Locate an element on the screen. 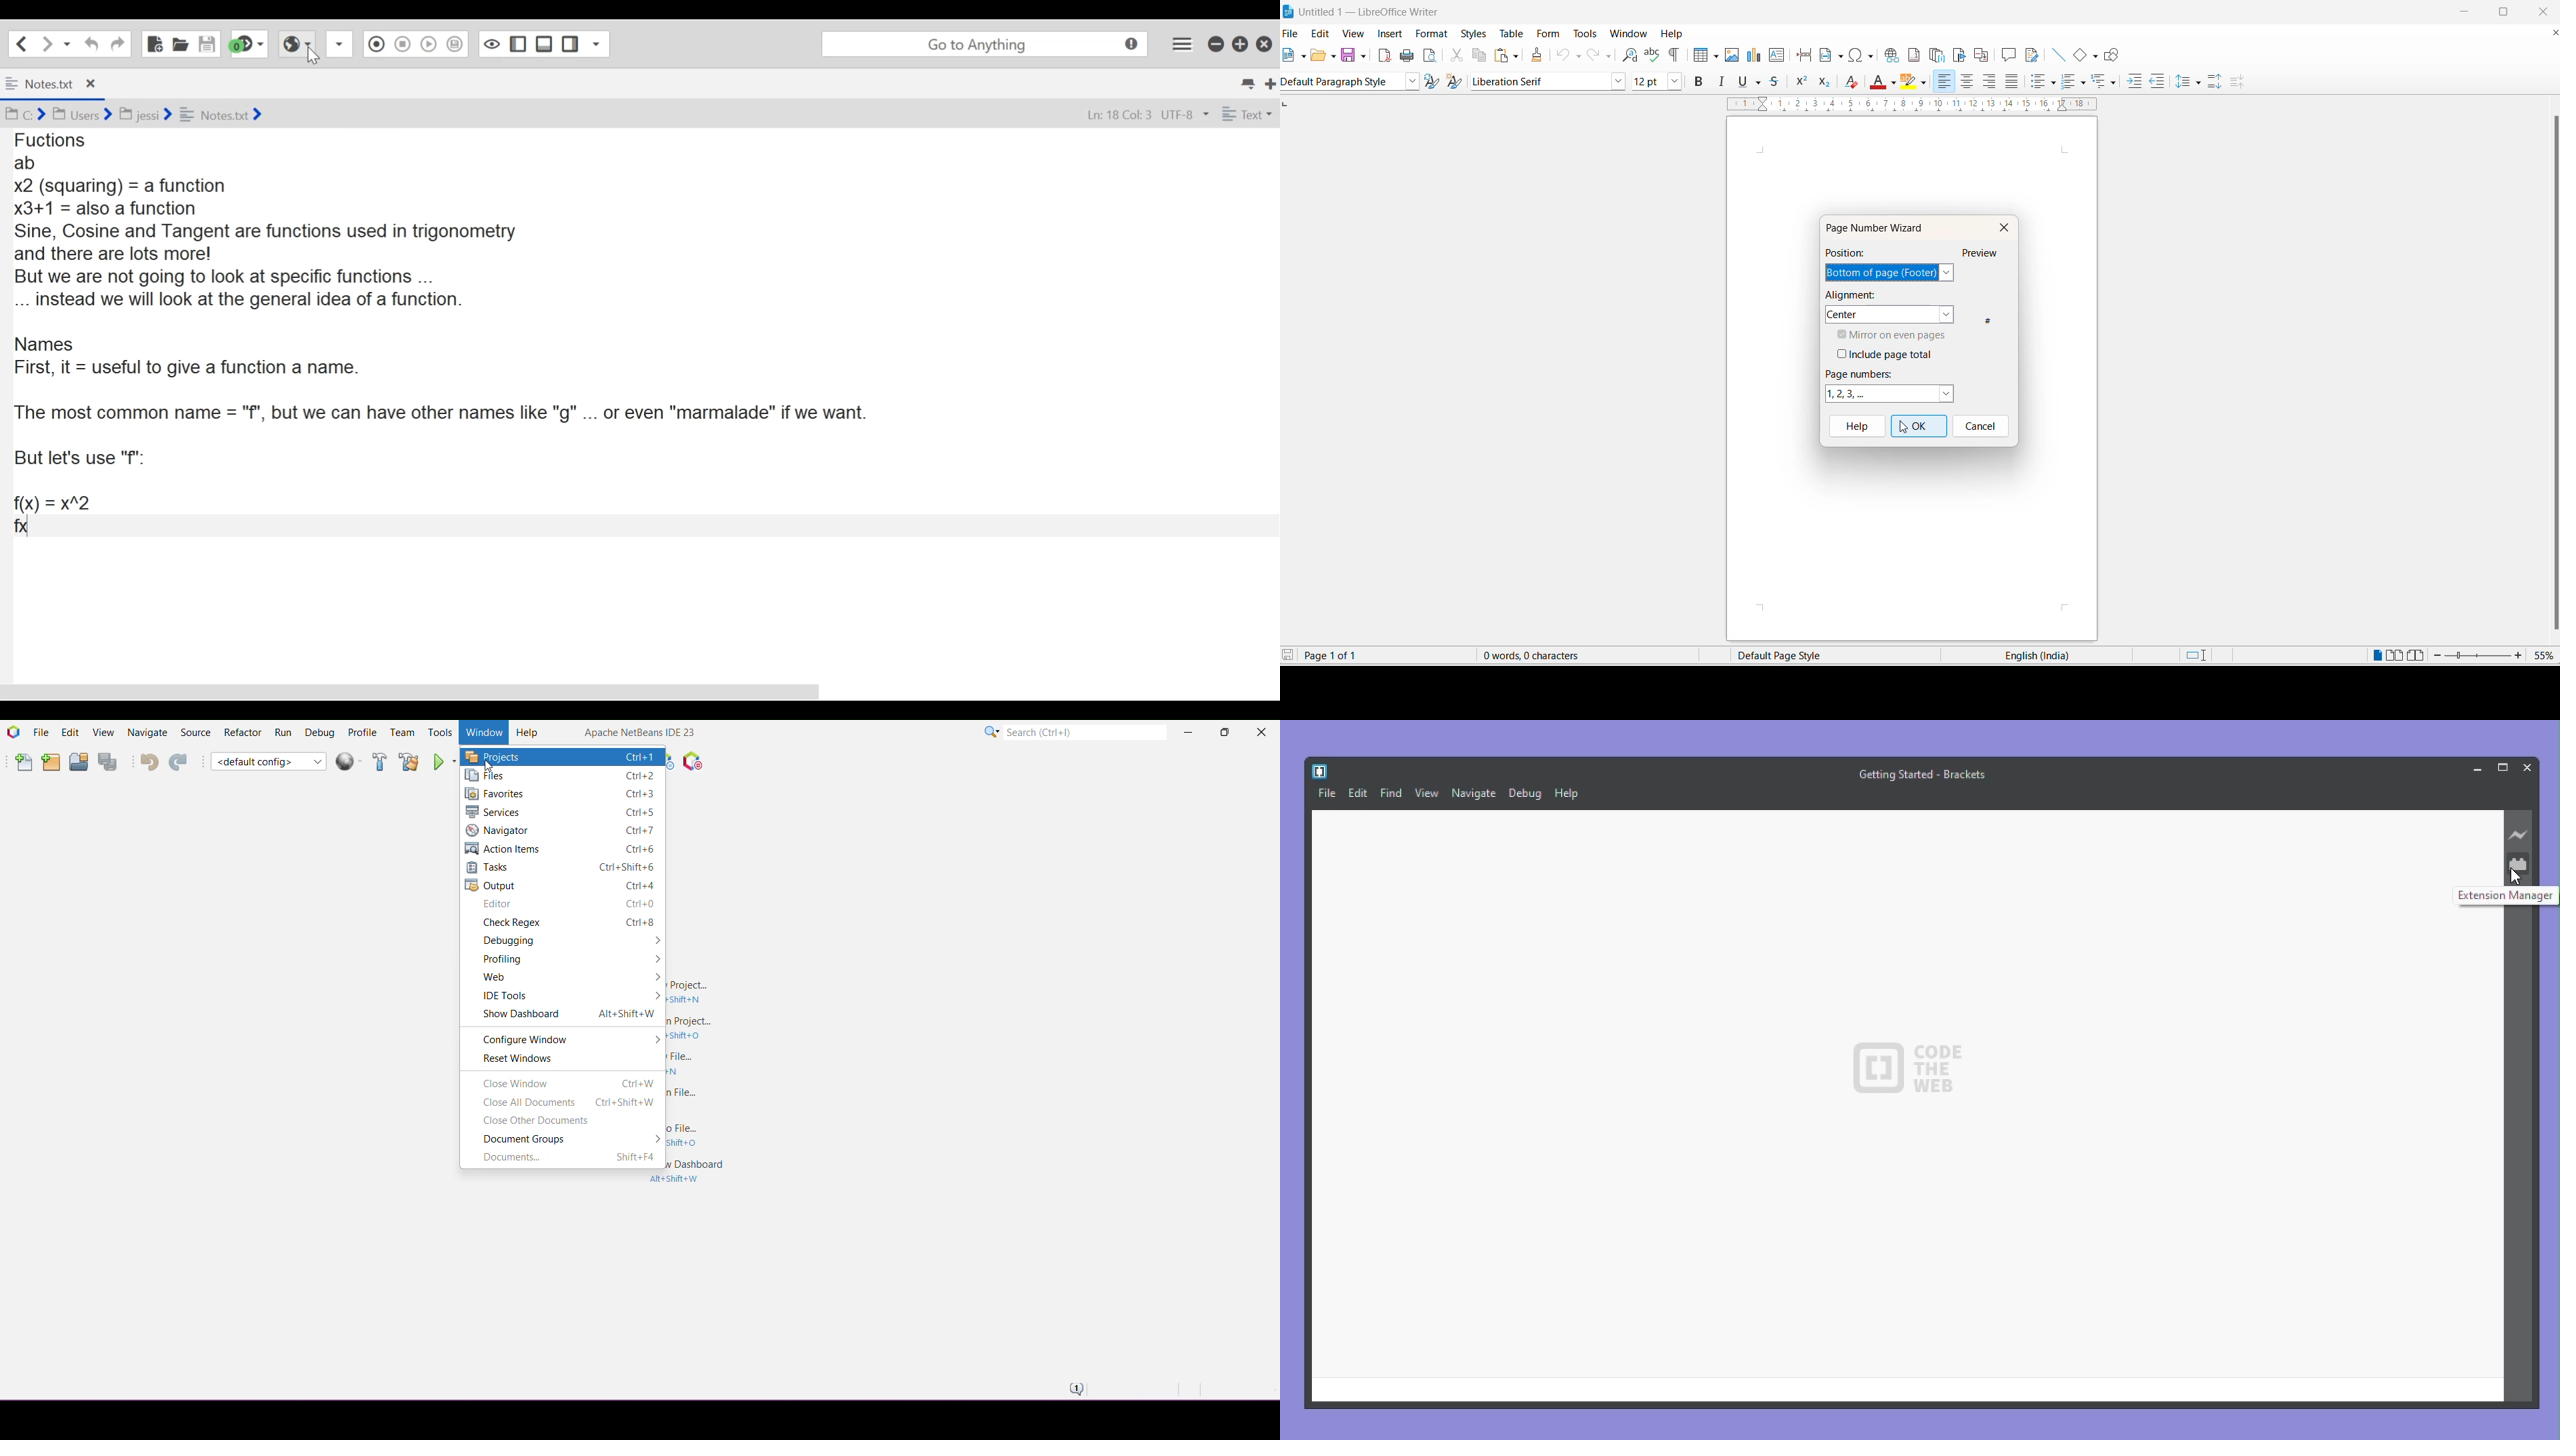  Minimize is located at coordinates (1187, 733).